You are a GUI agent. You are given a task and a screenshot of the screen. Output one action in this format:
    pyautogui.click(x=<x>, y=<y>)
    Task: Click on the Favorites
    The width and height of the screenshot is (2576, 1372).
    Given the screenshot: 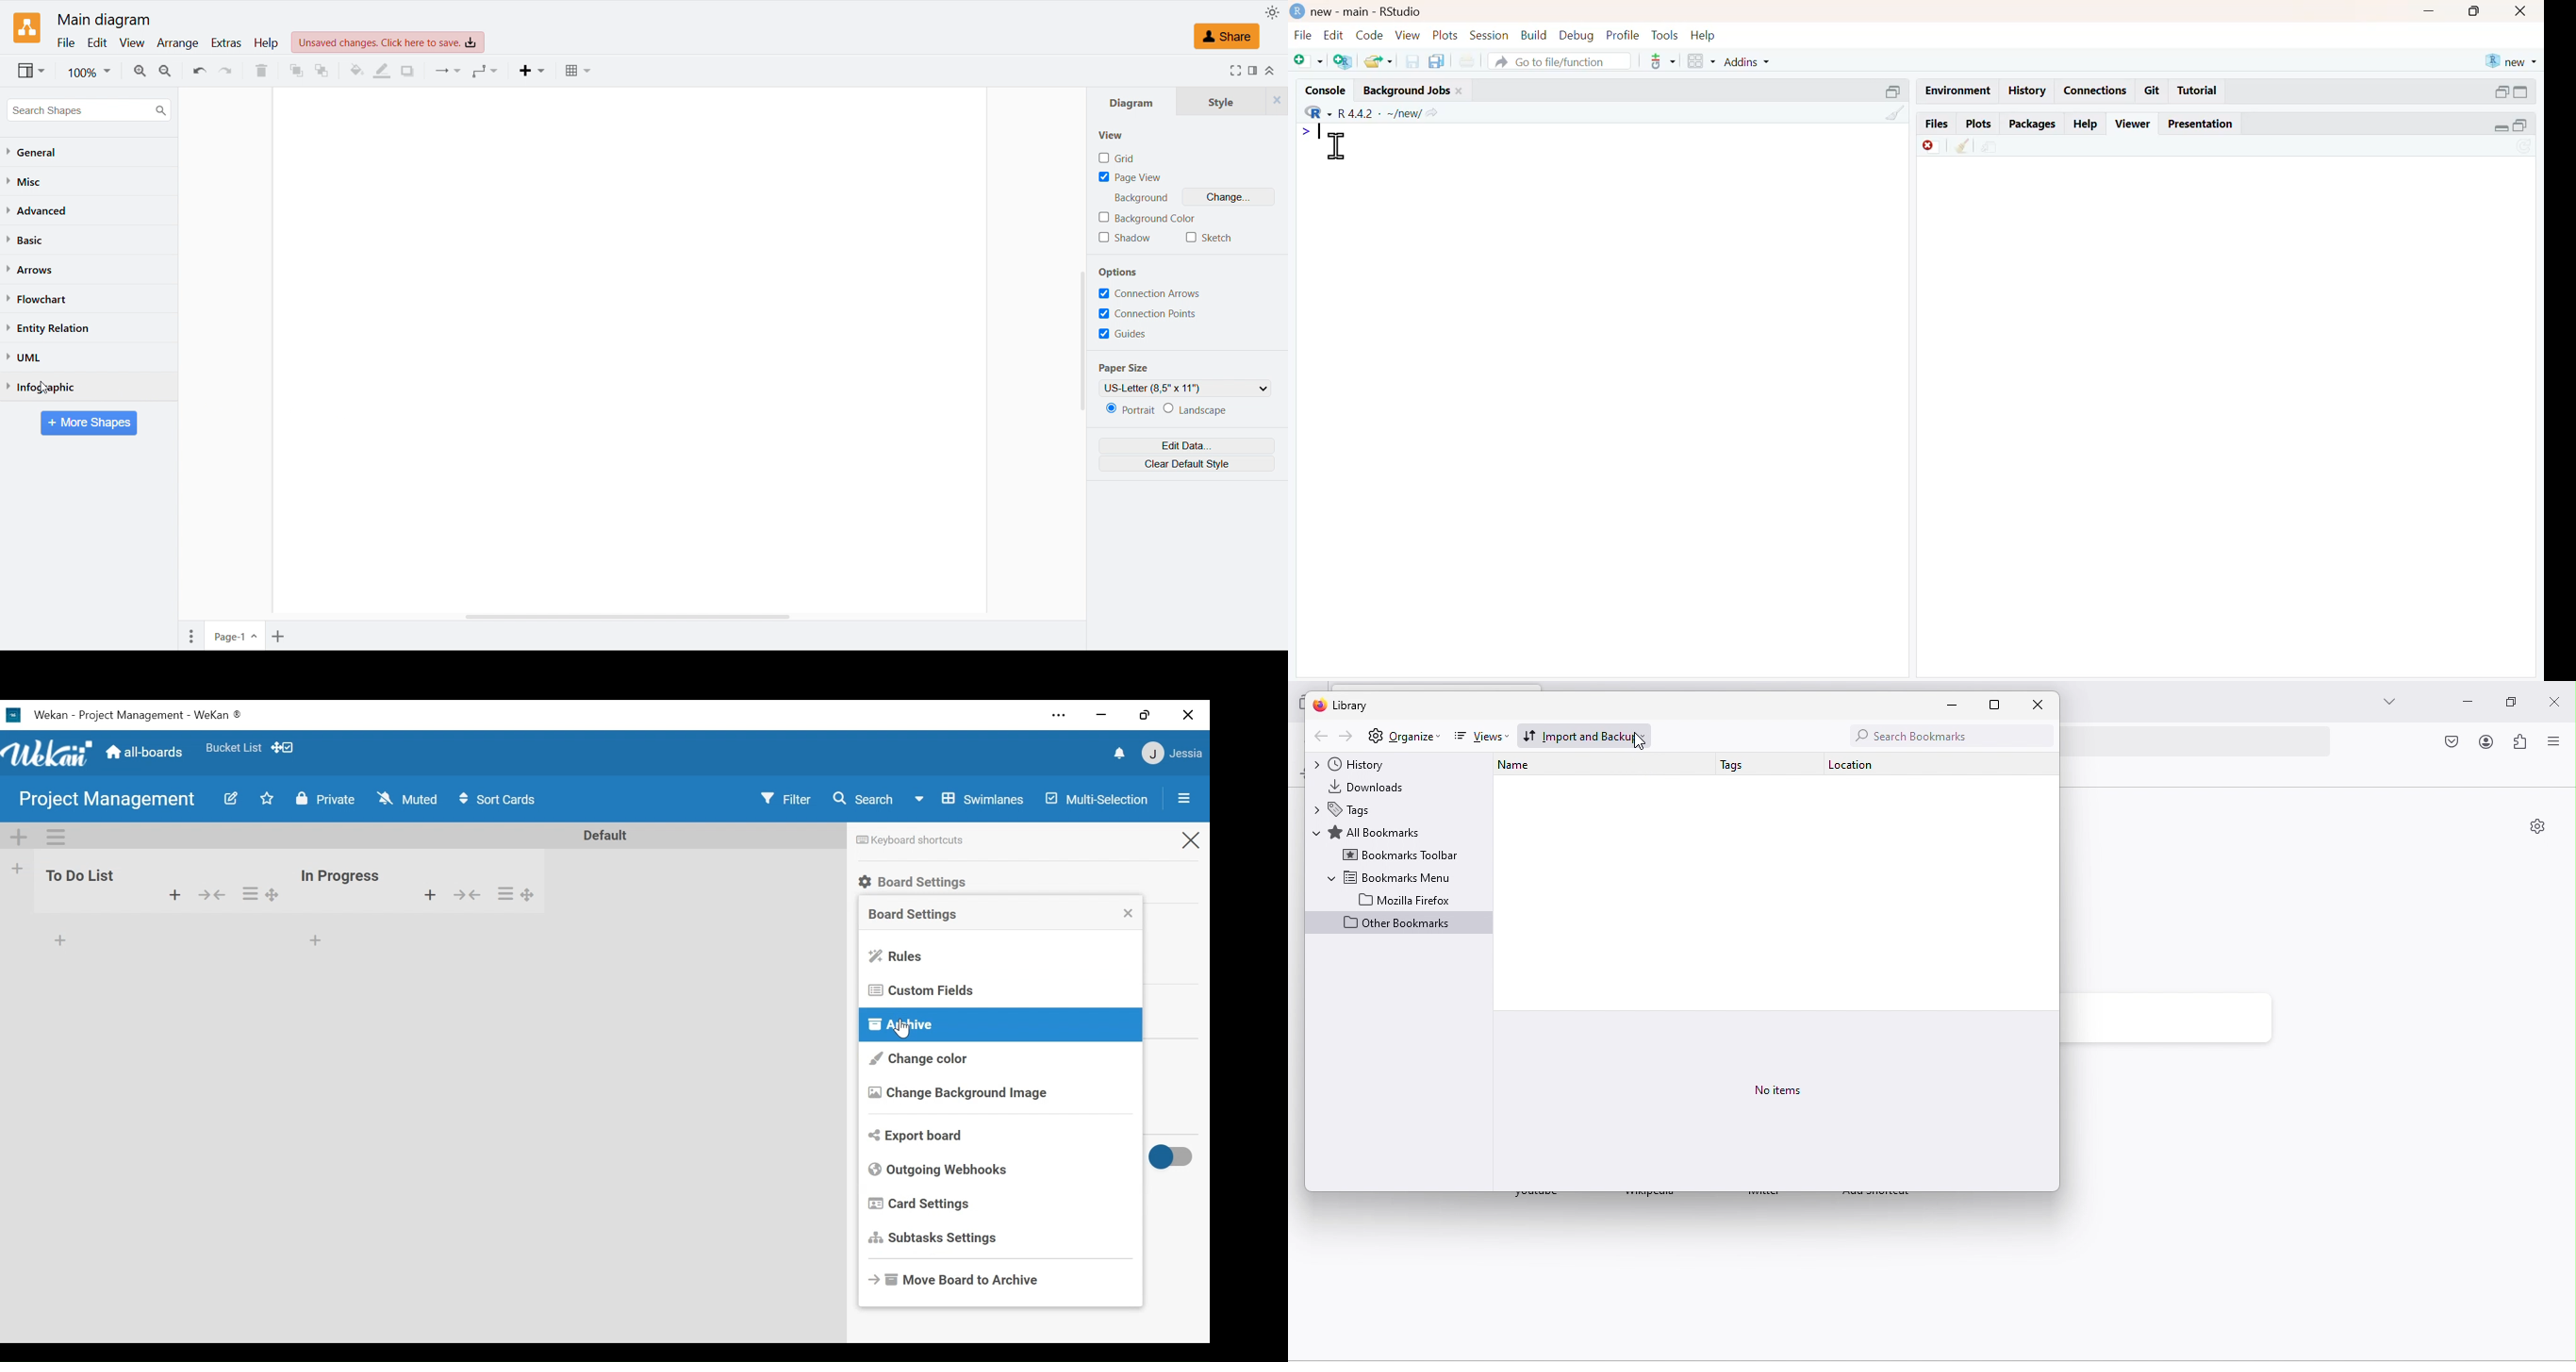 What is the action you would take?
    pyautogui.click(x=235, y=749)
    